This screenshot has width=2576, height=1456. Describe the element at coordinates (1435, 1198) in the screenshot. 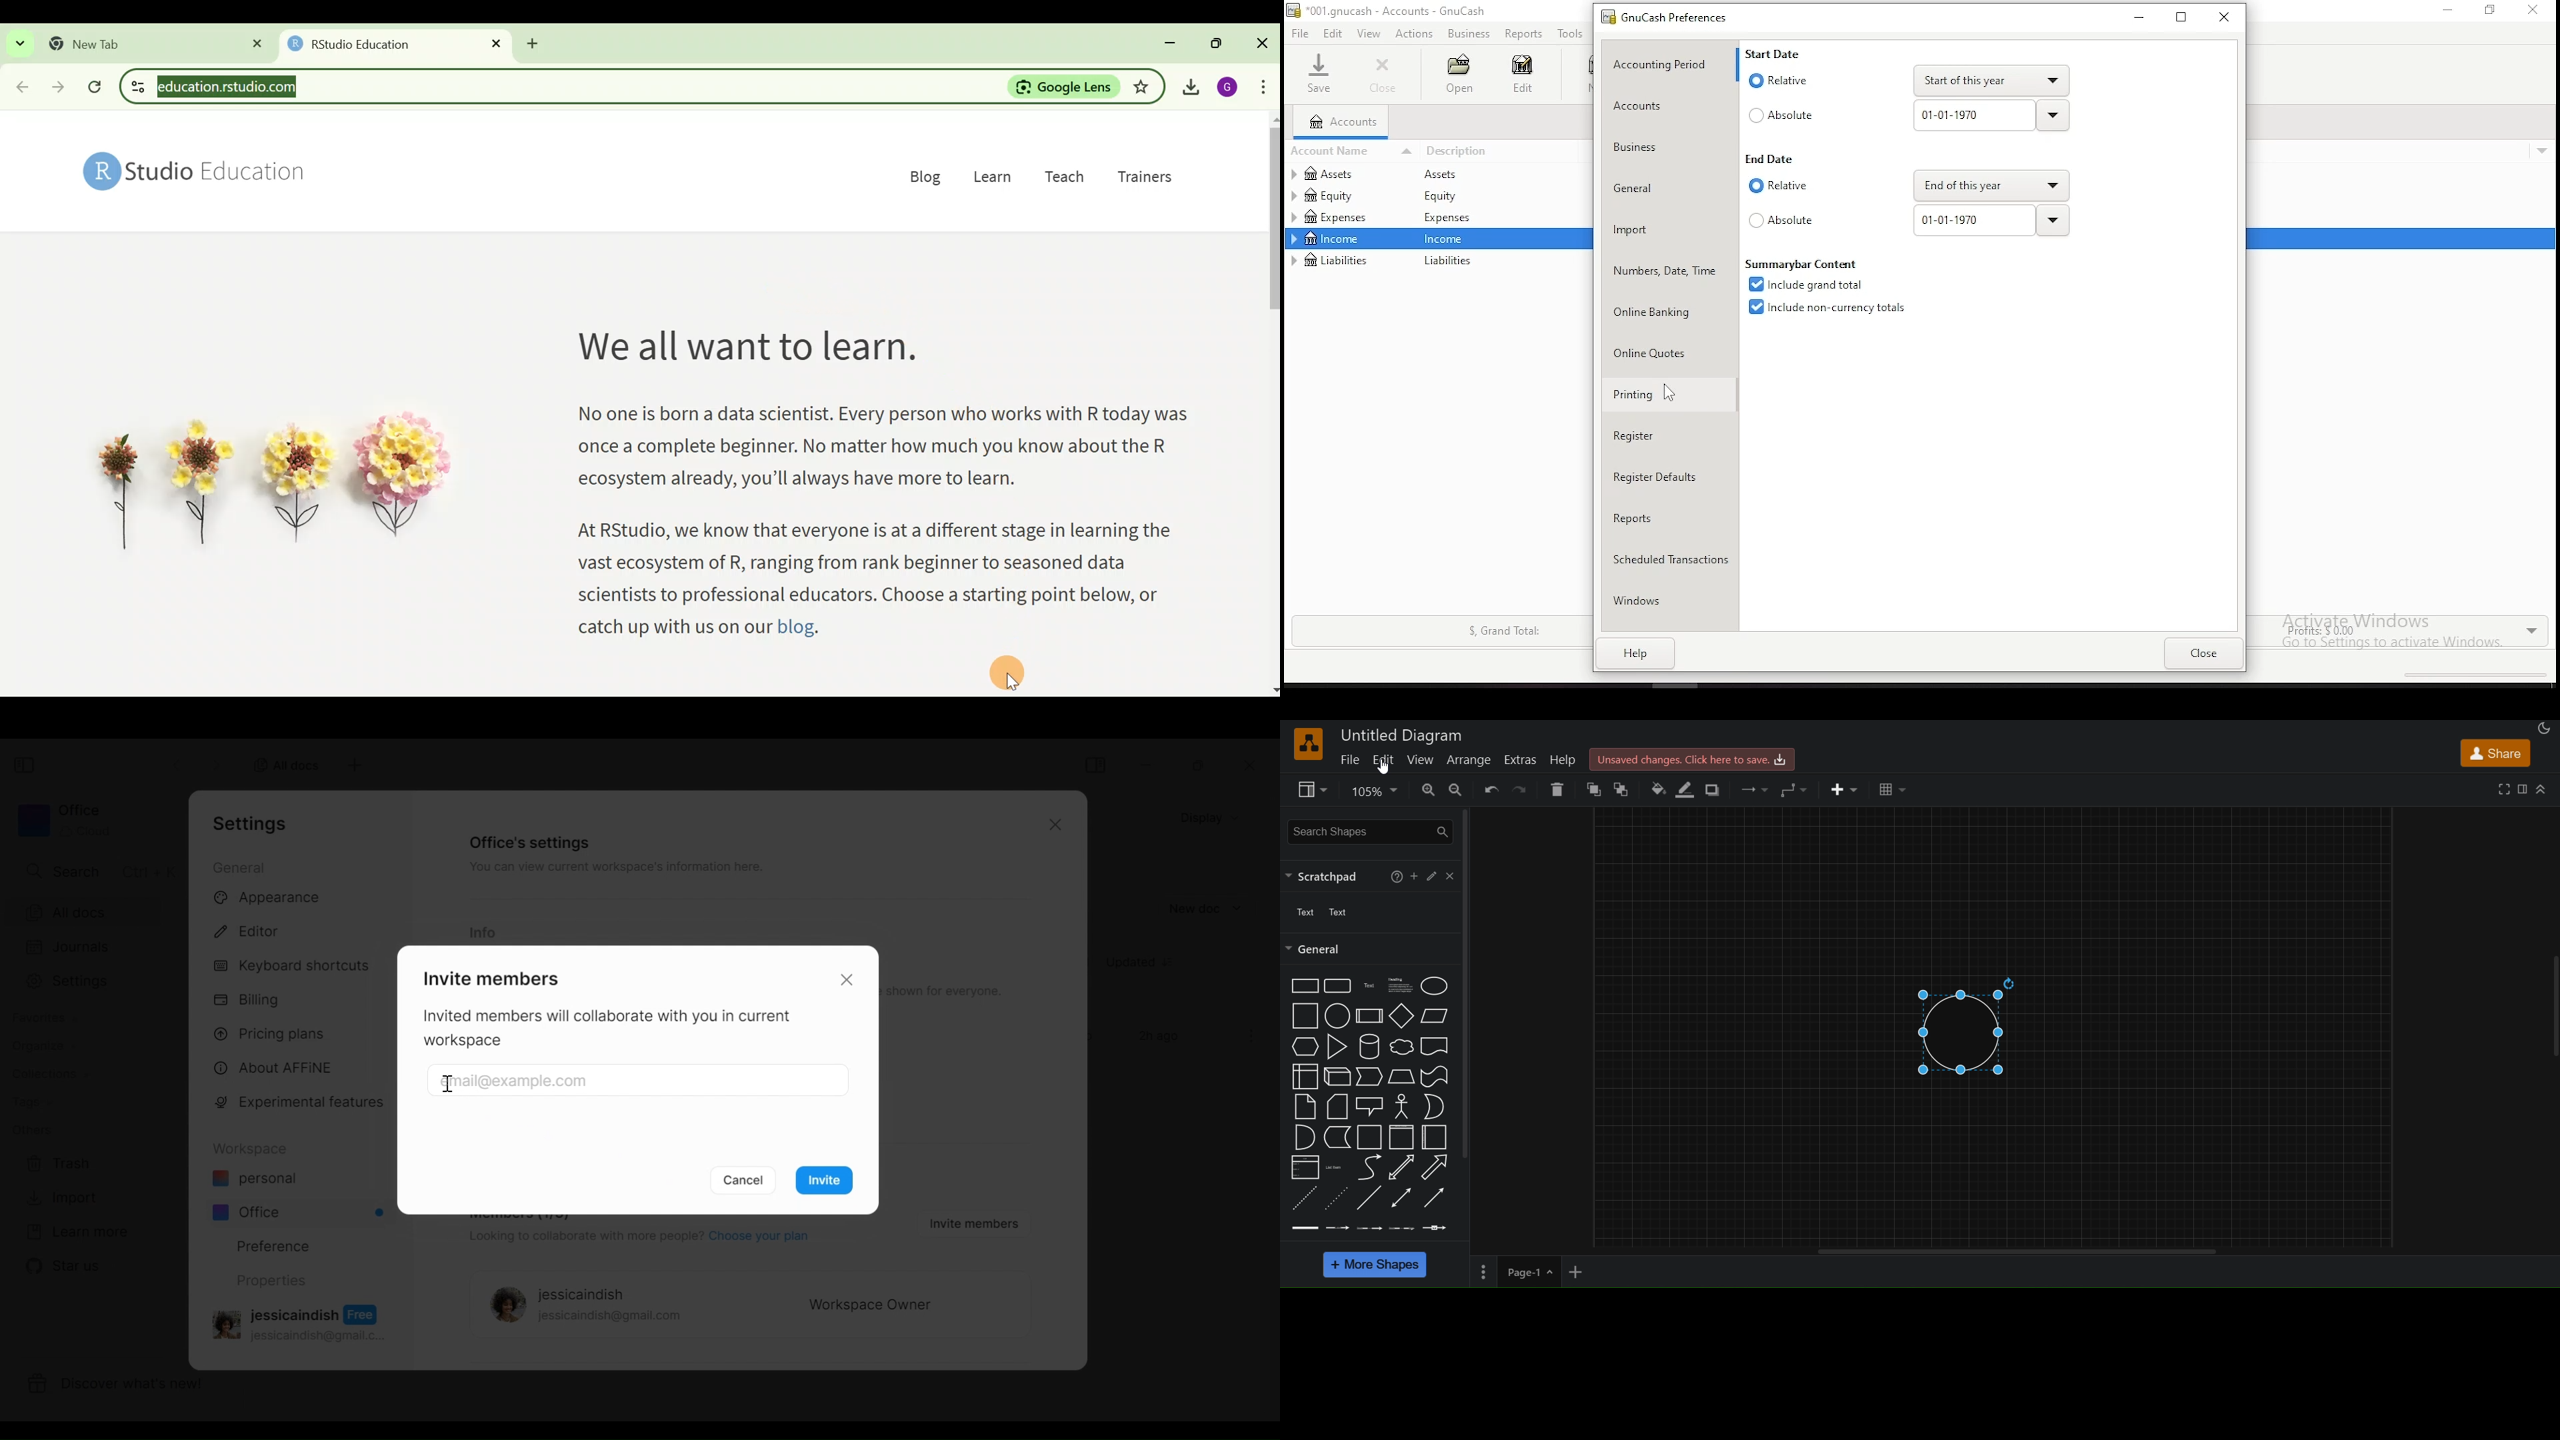

I see `directional connector` at that location.